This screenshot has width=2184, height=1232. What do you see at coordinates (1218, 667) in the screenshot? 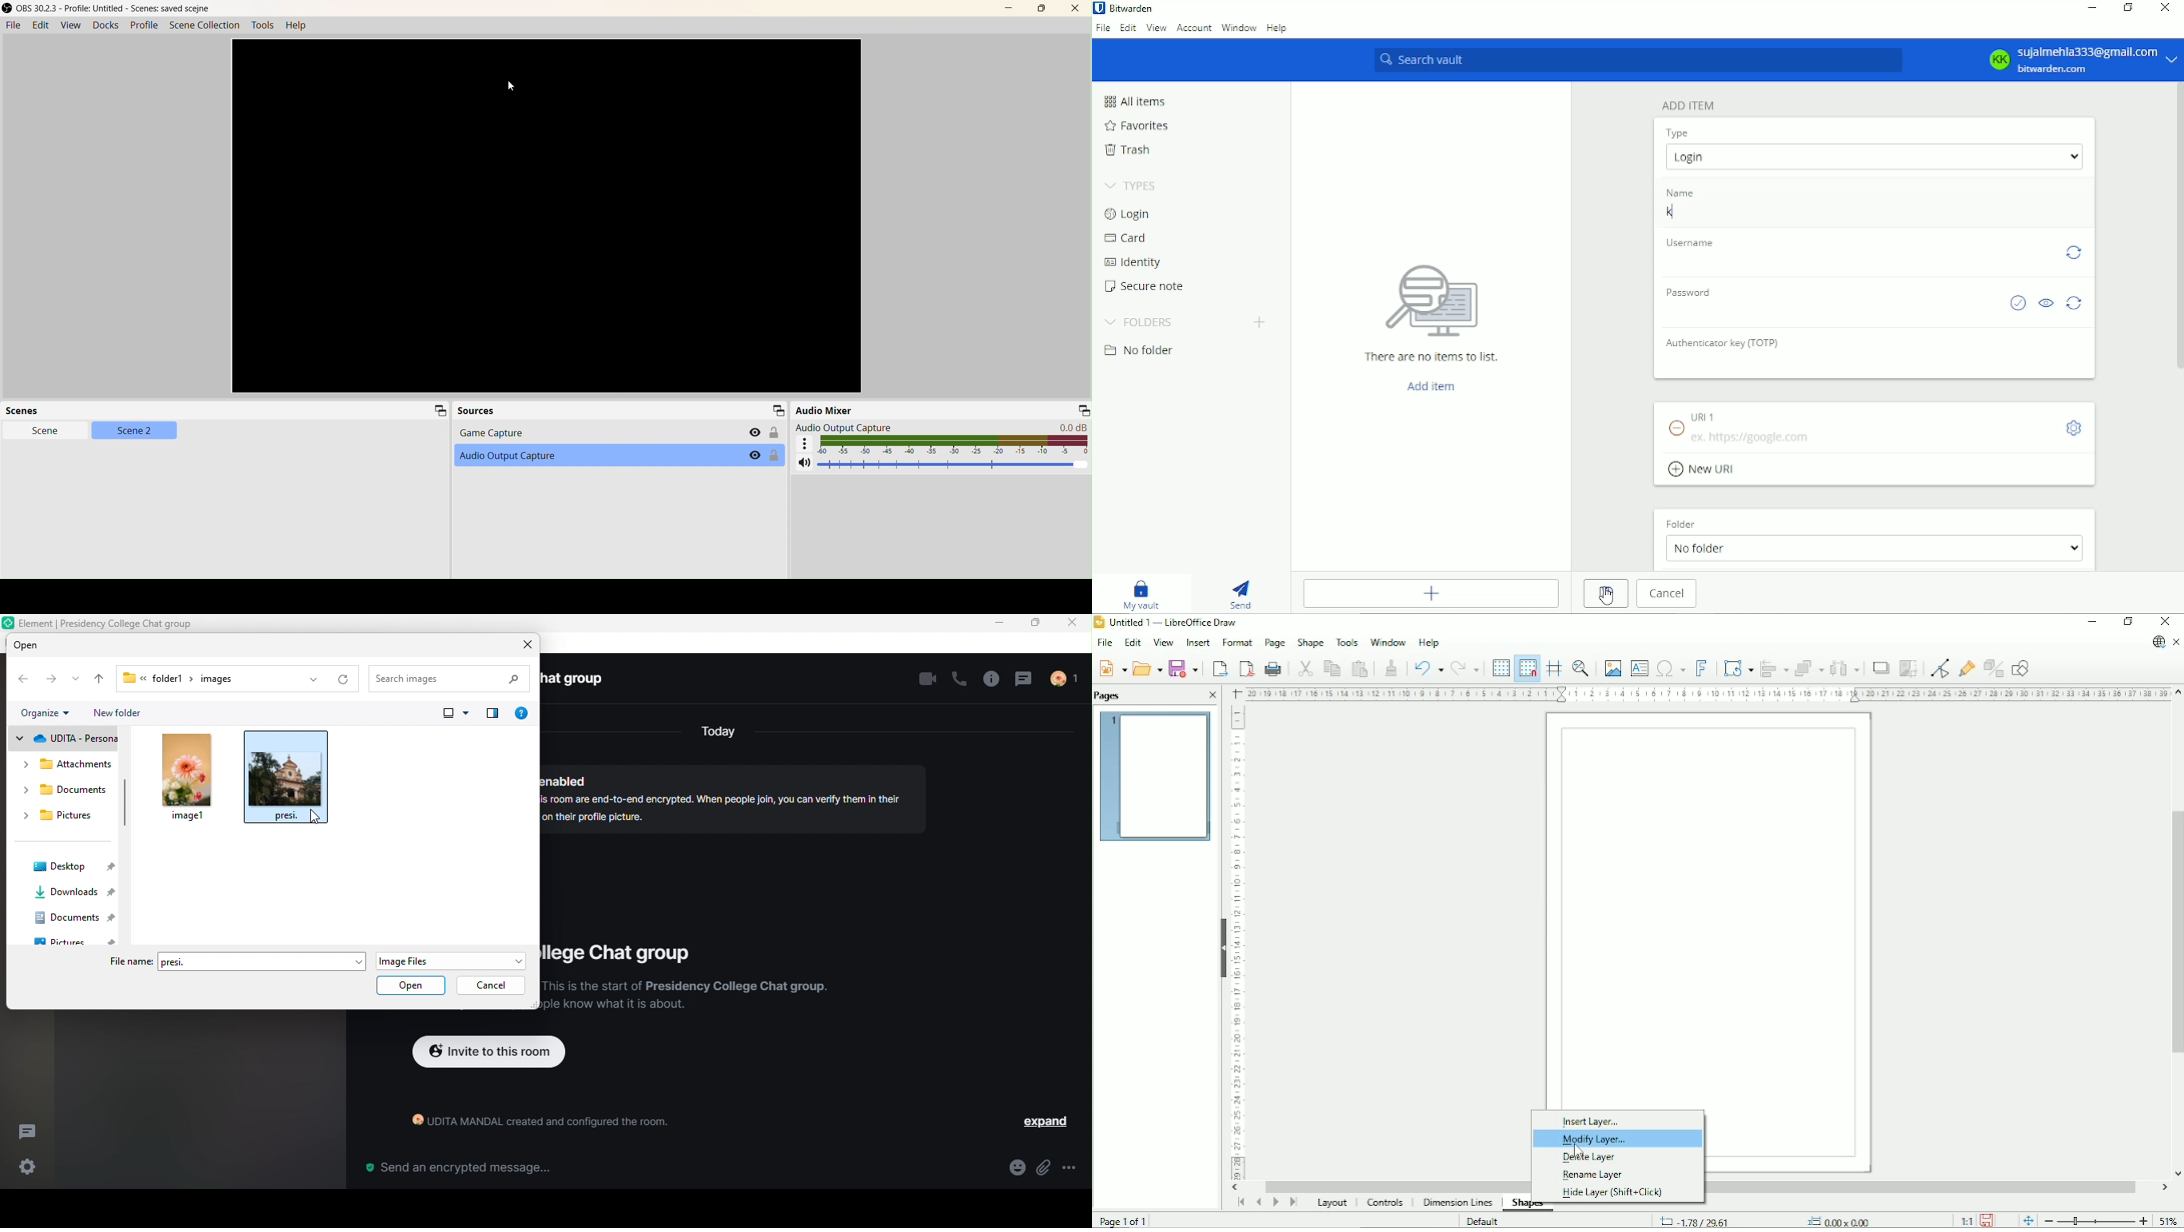
I see `Export` at bounding box center [1218, 667].